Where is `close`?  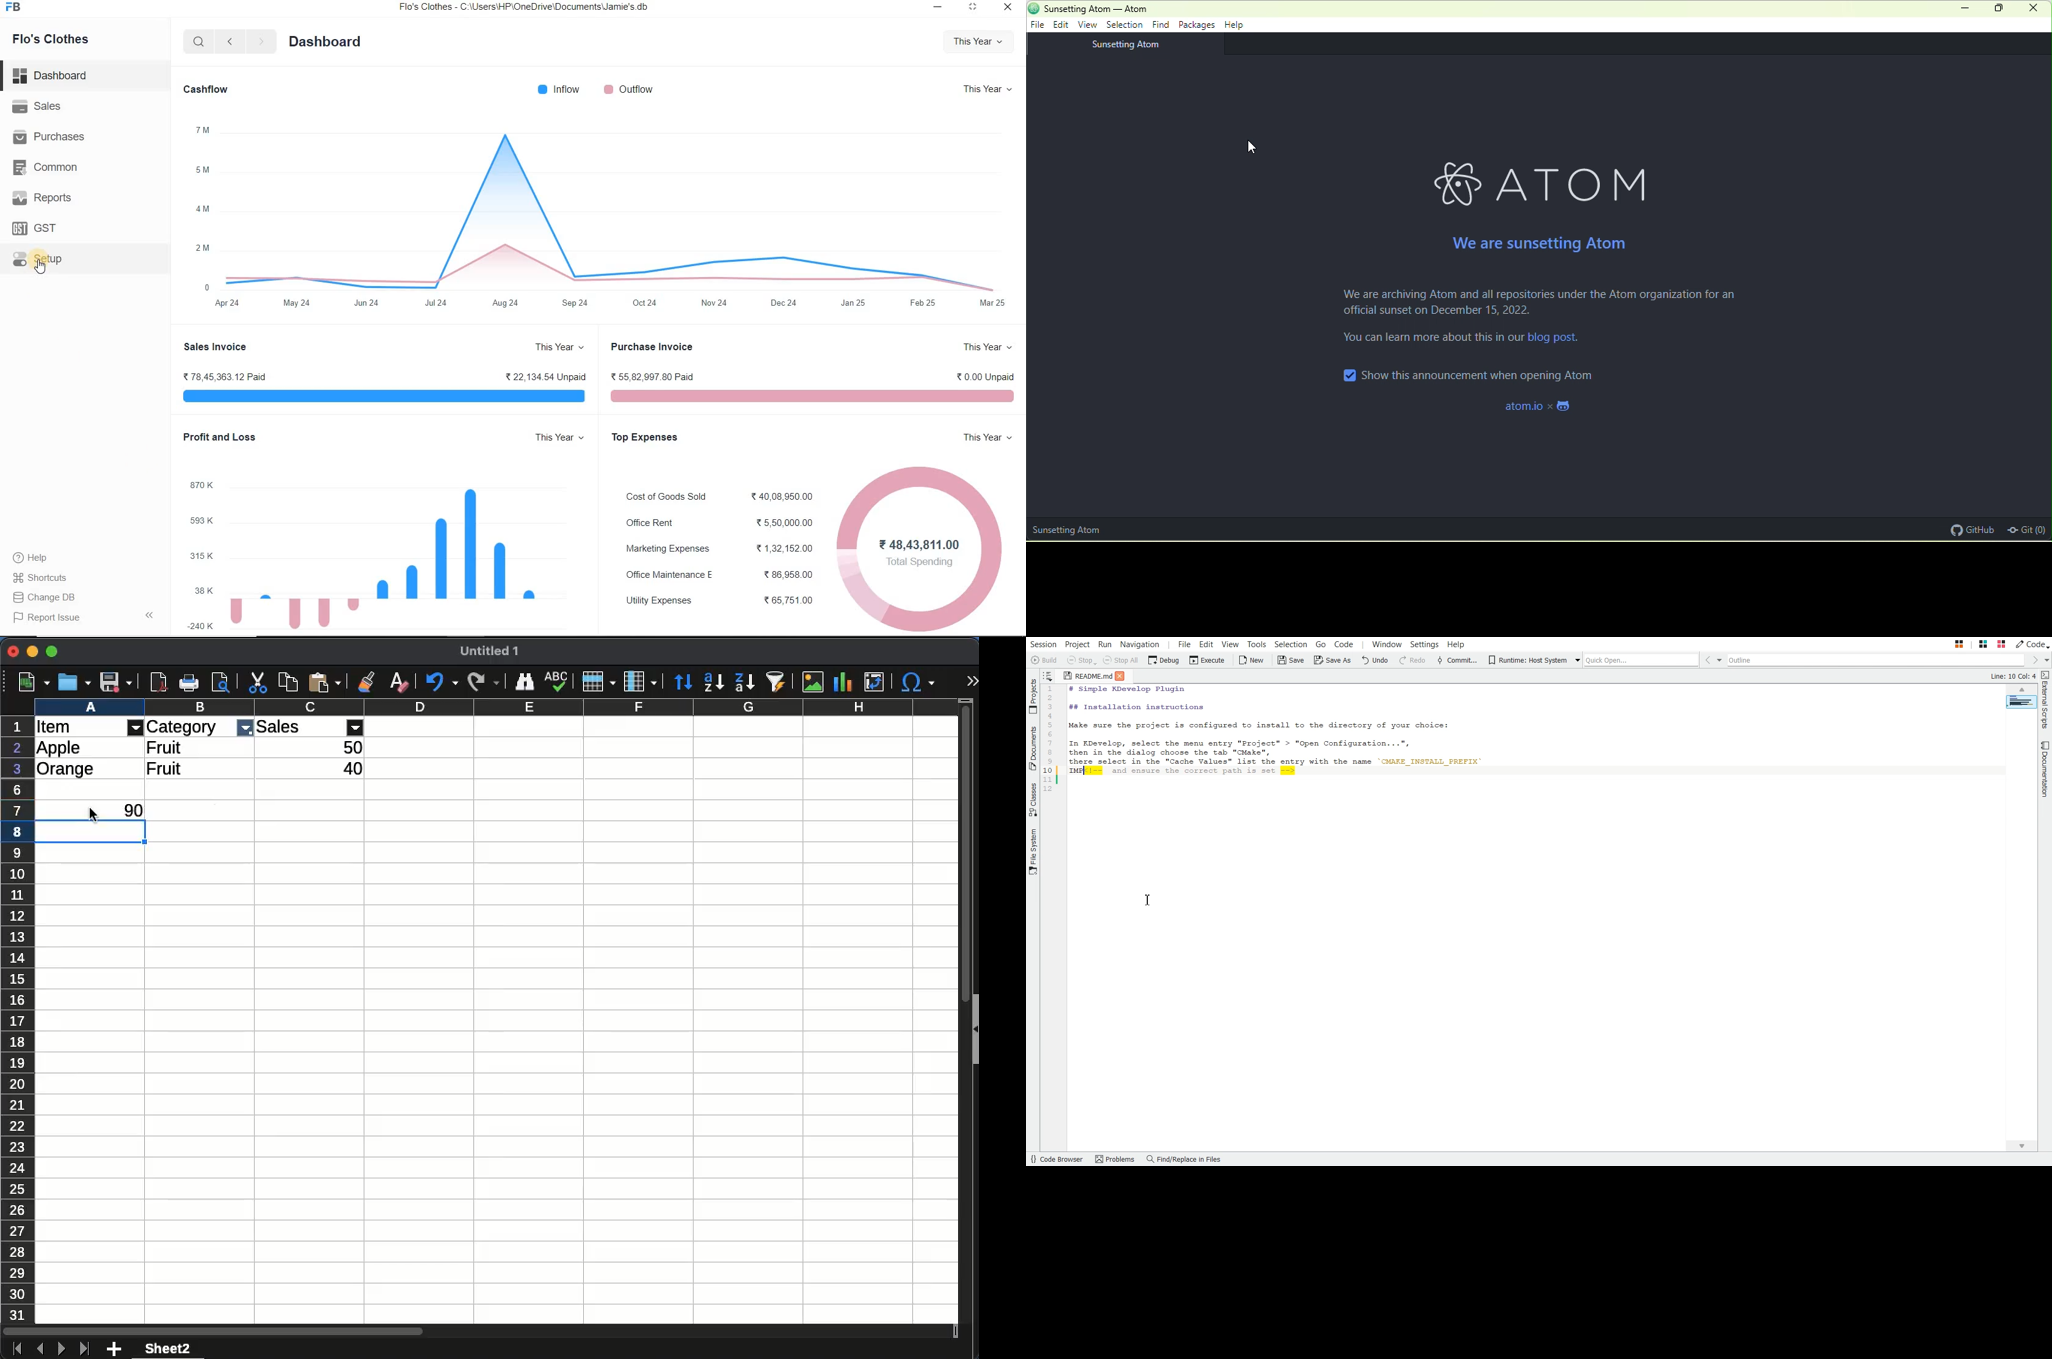
close is located at coordinates (12, 651).